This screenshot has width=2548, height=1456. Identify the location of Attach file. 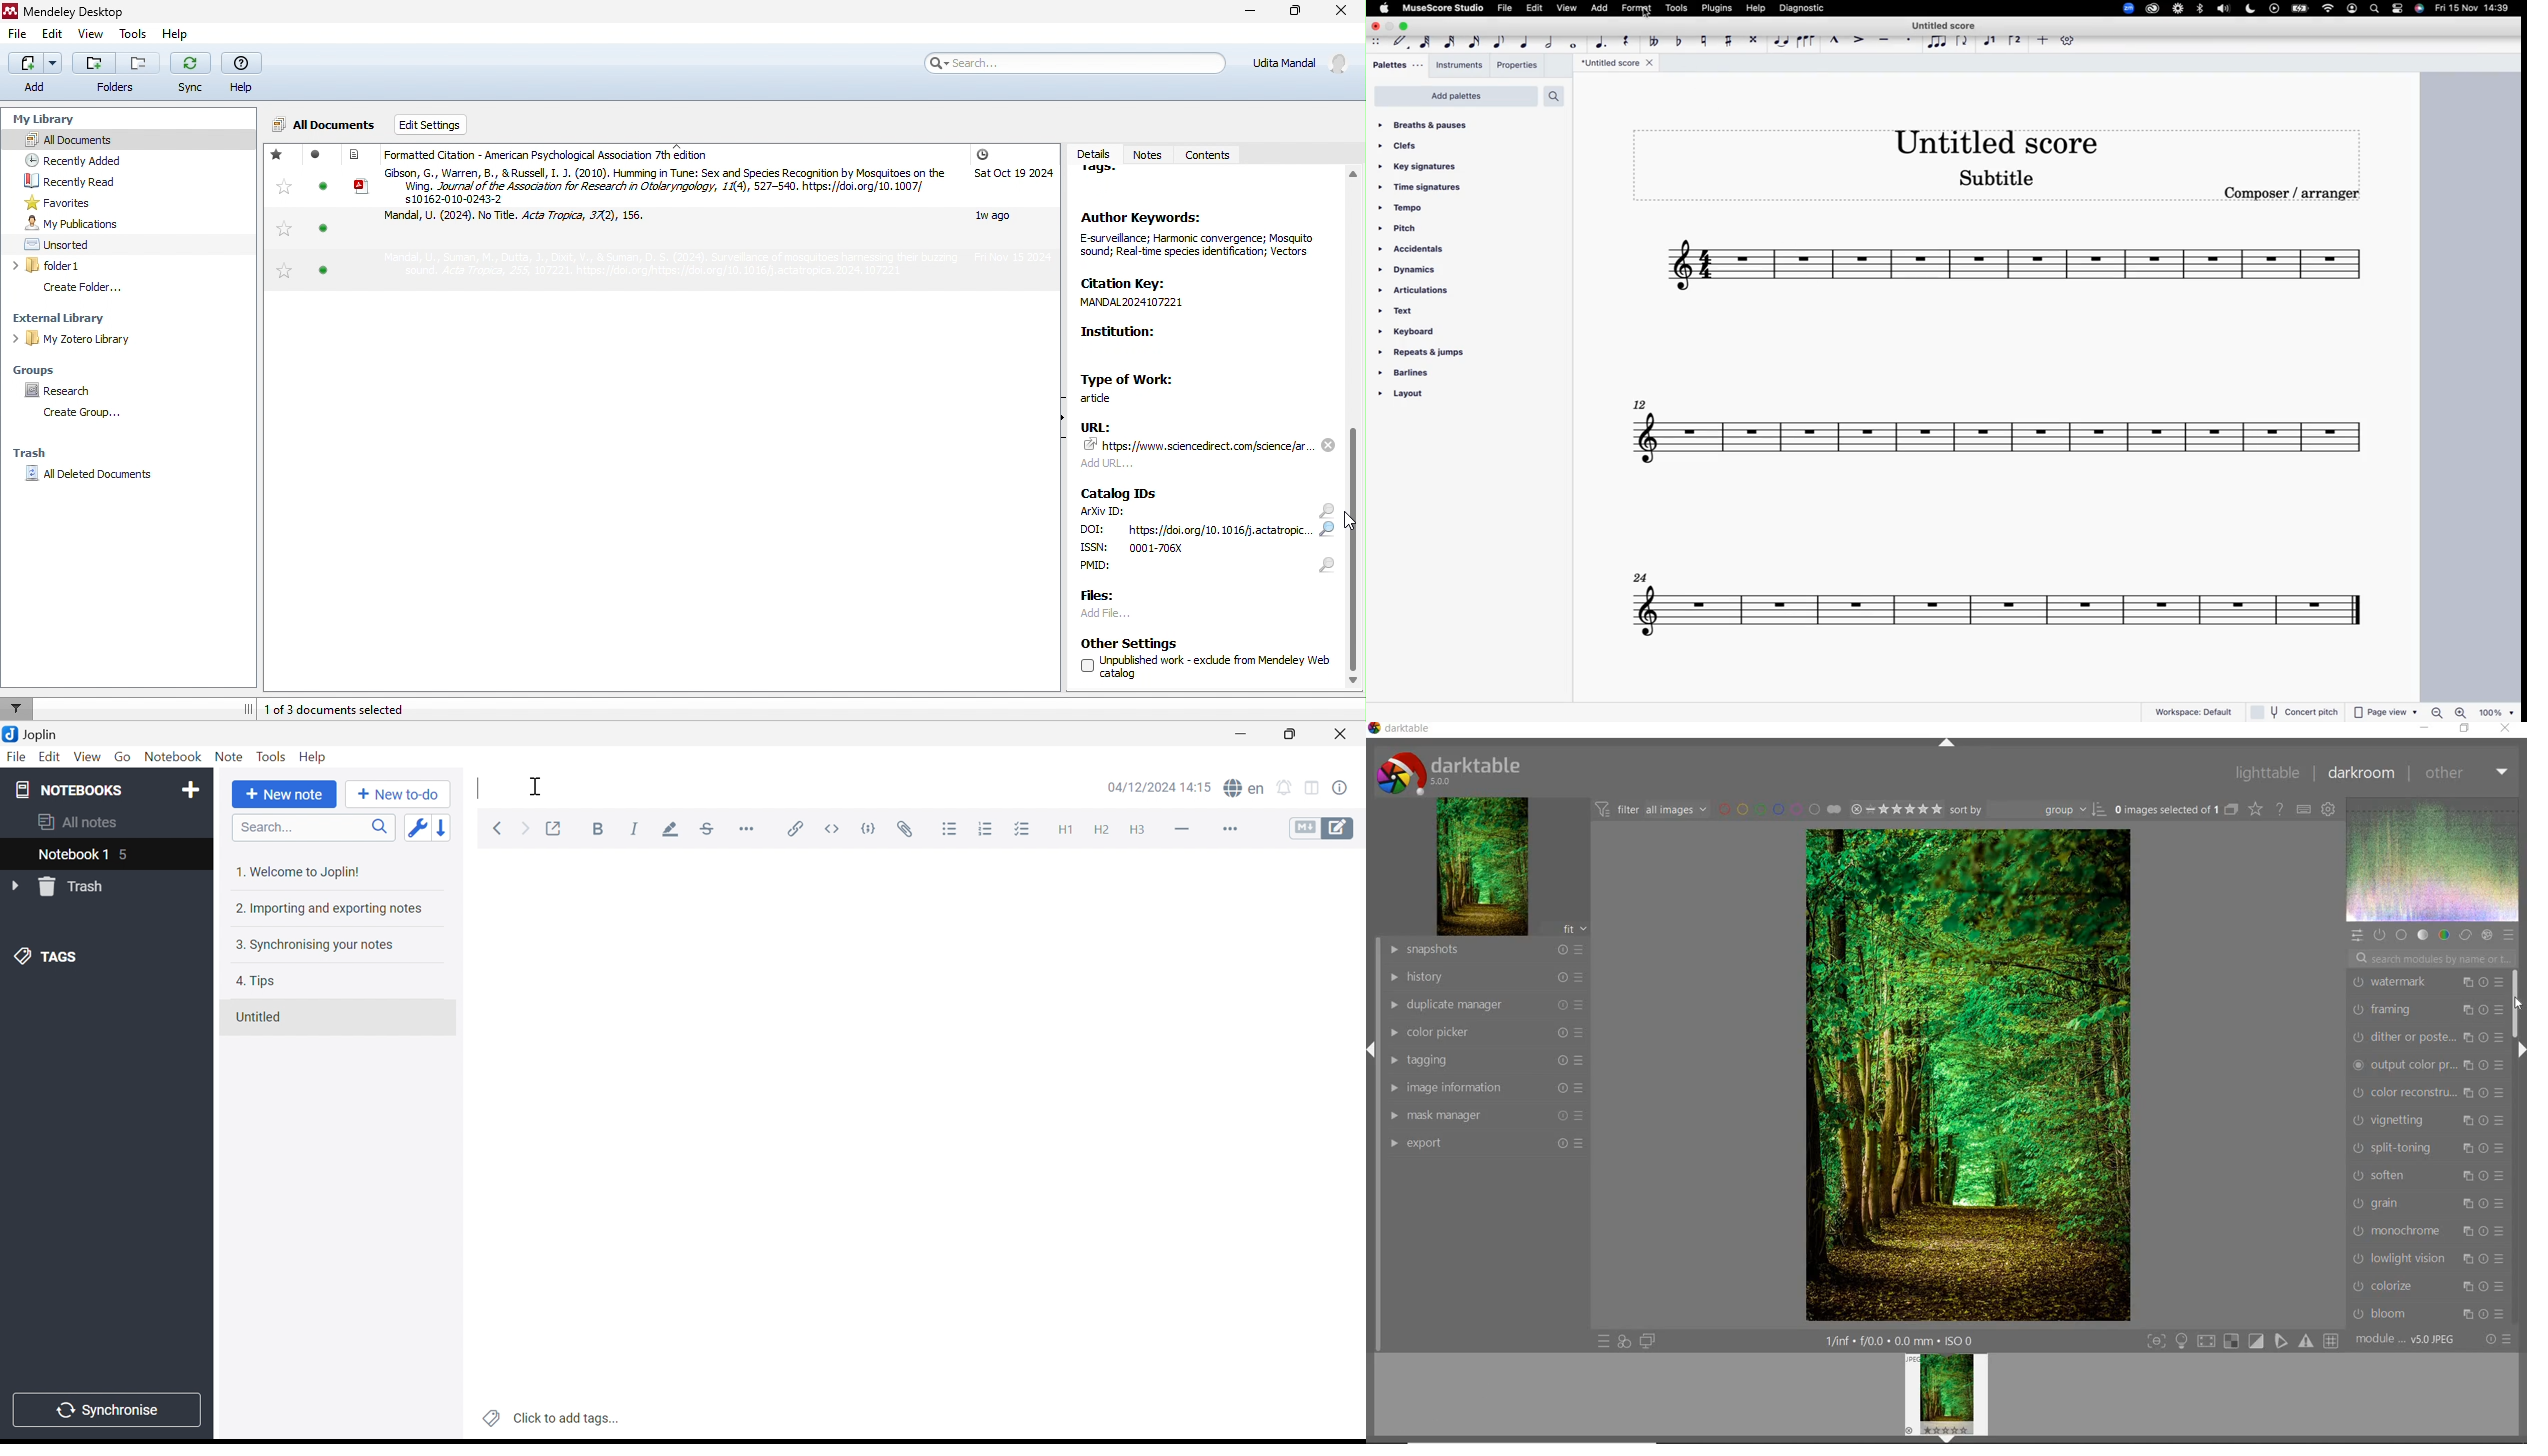
(905, 829).